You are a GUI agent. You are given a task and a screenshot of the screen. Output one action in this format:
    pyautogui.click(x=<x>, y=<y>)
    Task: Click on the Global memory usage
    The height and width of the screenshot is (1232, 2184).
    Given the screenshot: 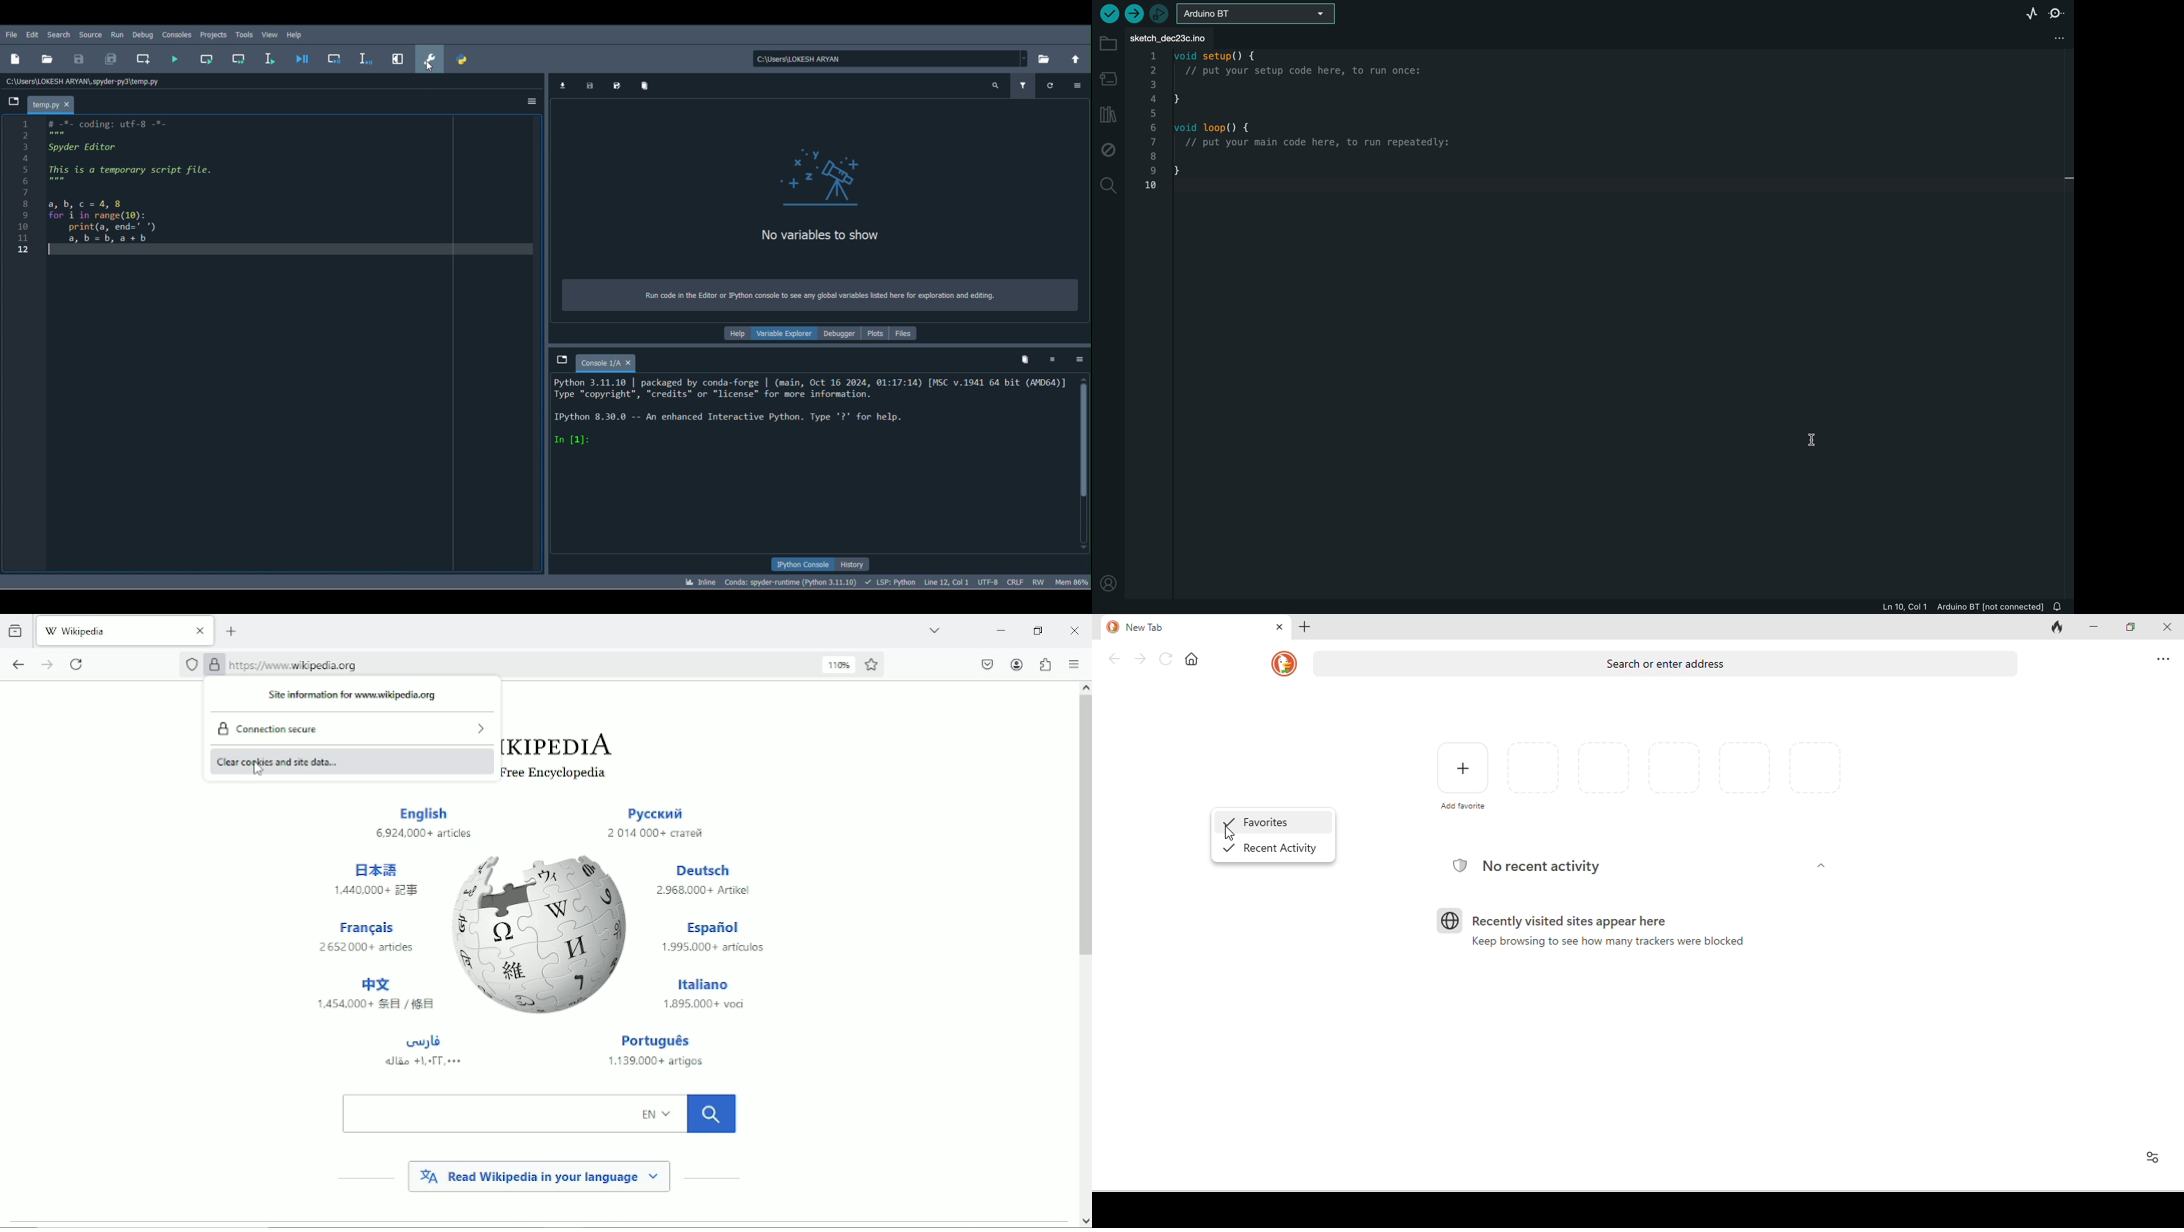 What is the action you would take?
    pyautogui.click(x=1072, y=581)
    